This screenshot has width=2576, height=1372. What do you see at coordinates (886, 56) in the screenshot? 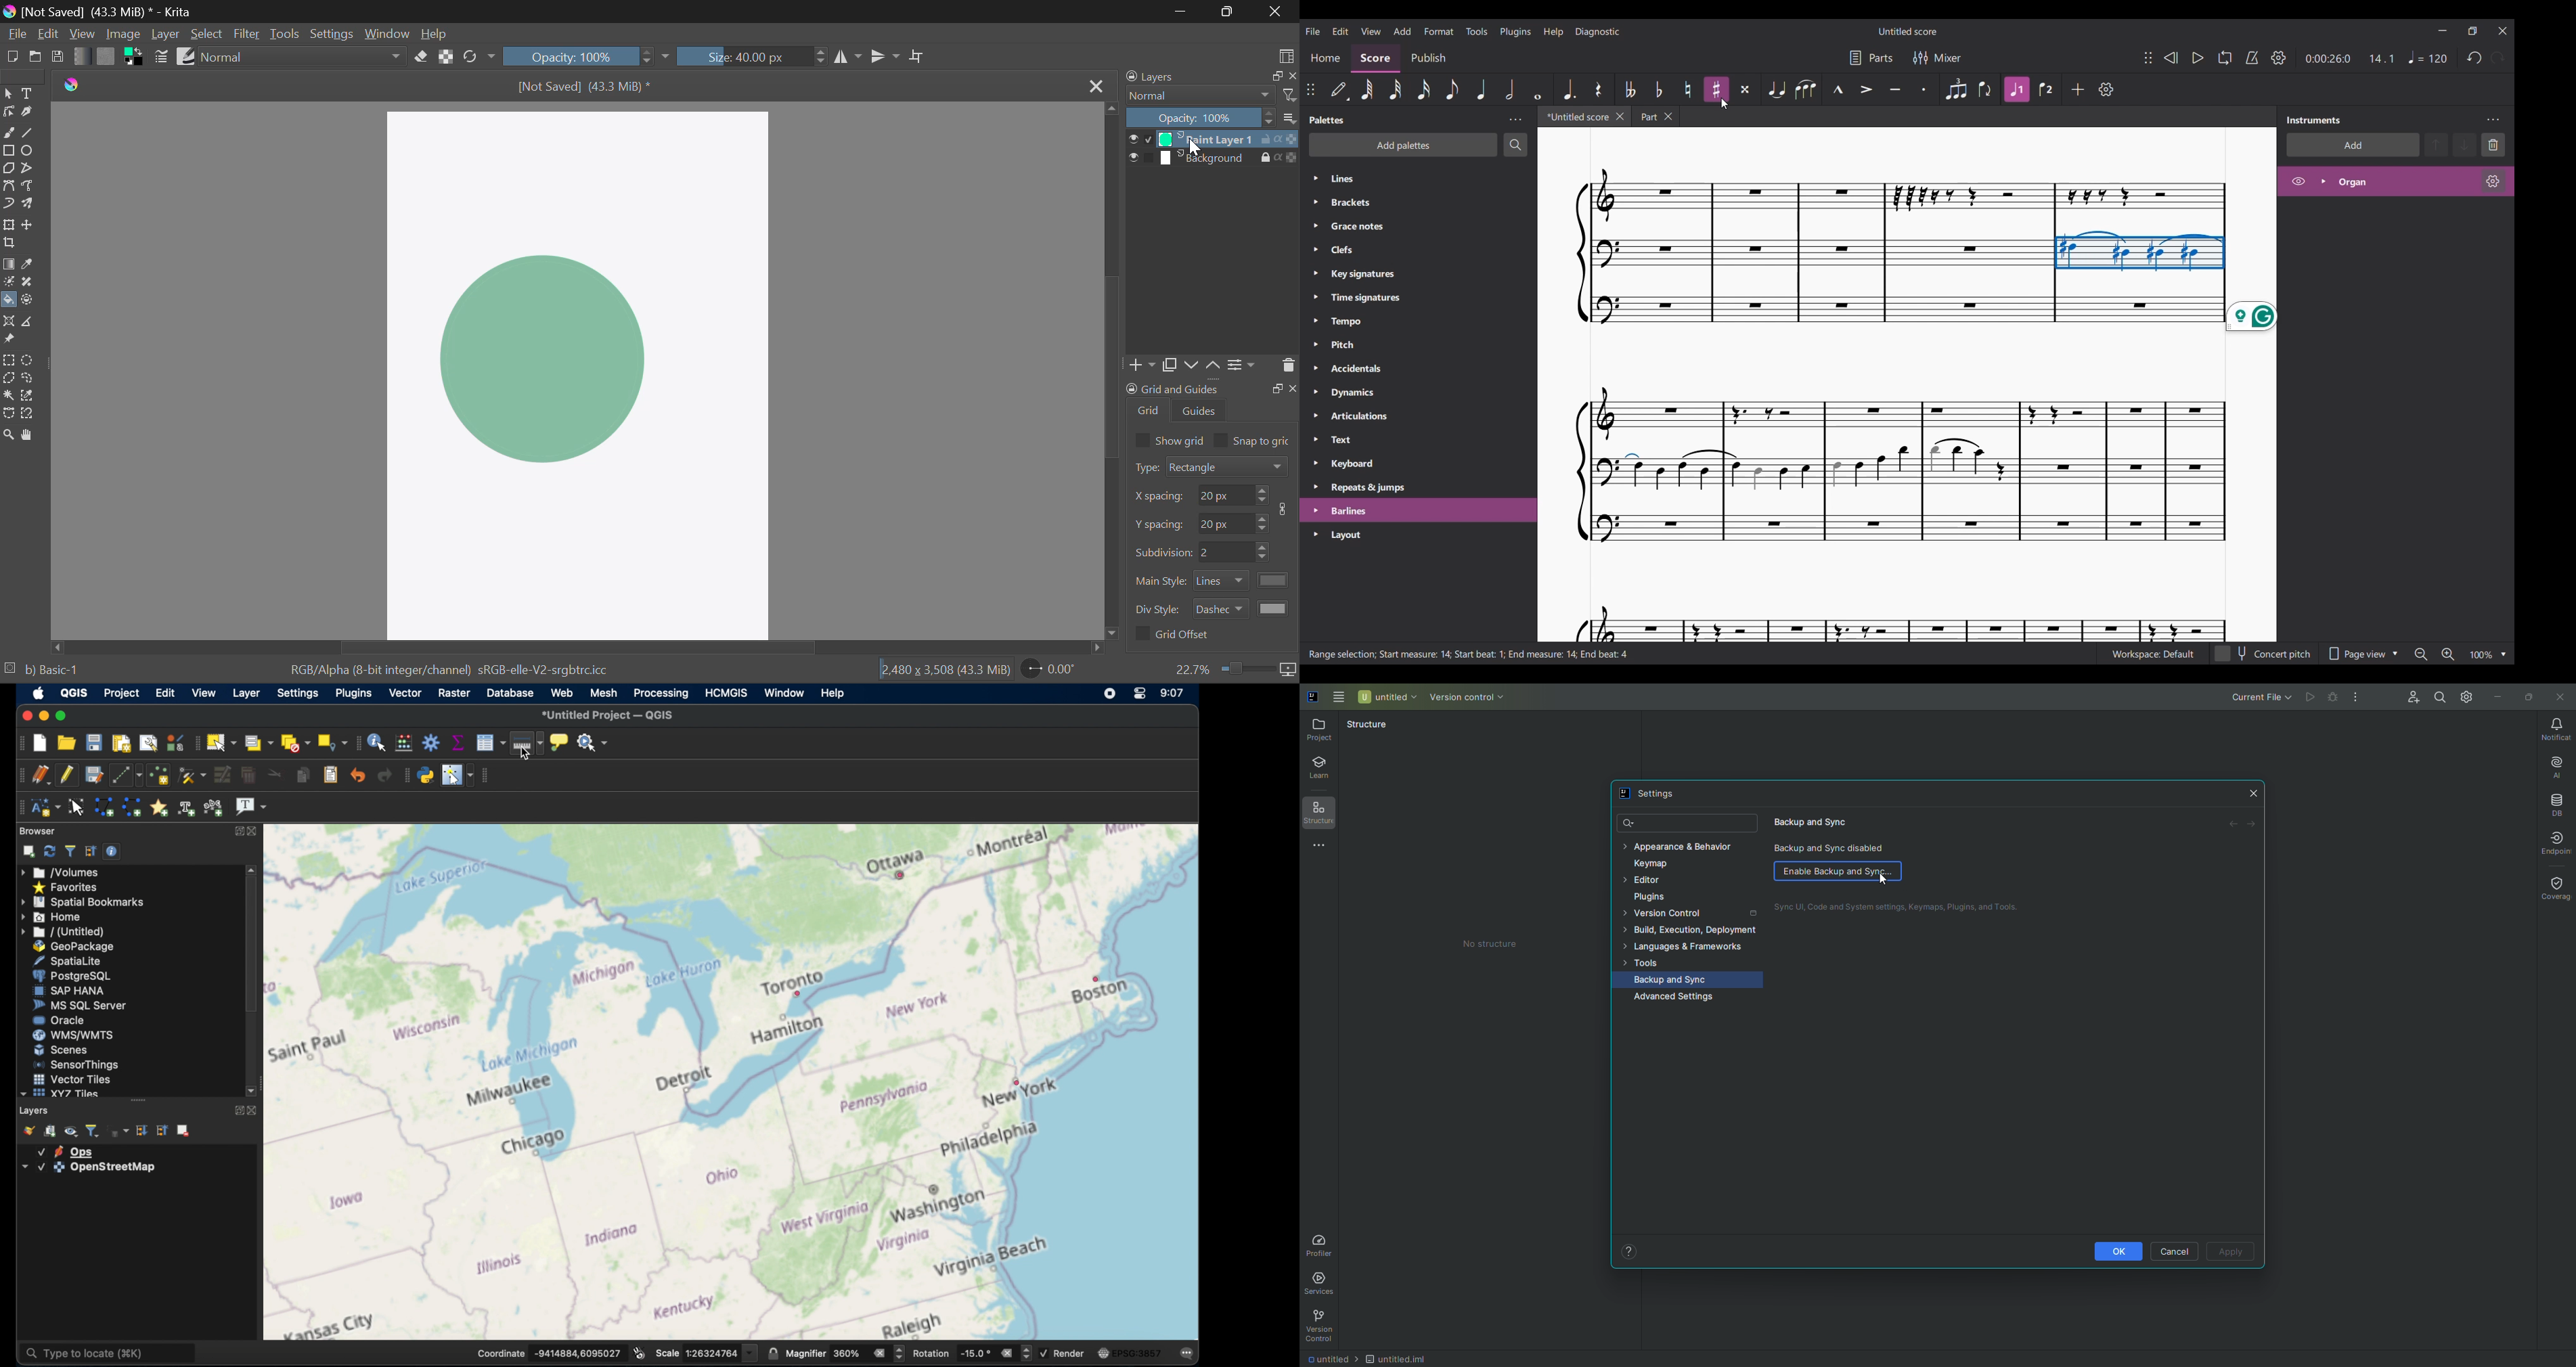
I see `Horizontal Mirror Flip` at bounding box center [886, 56].